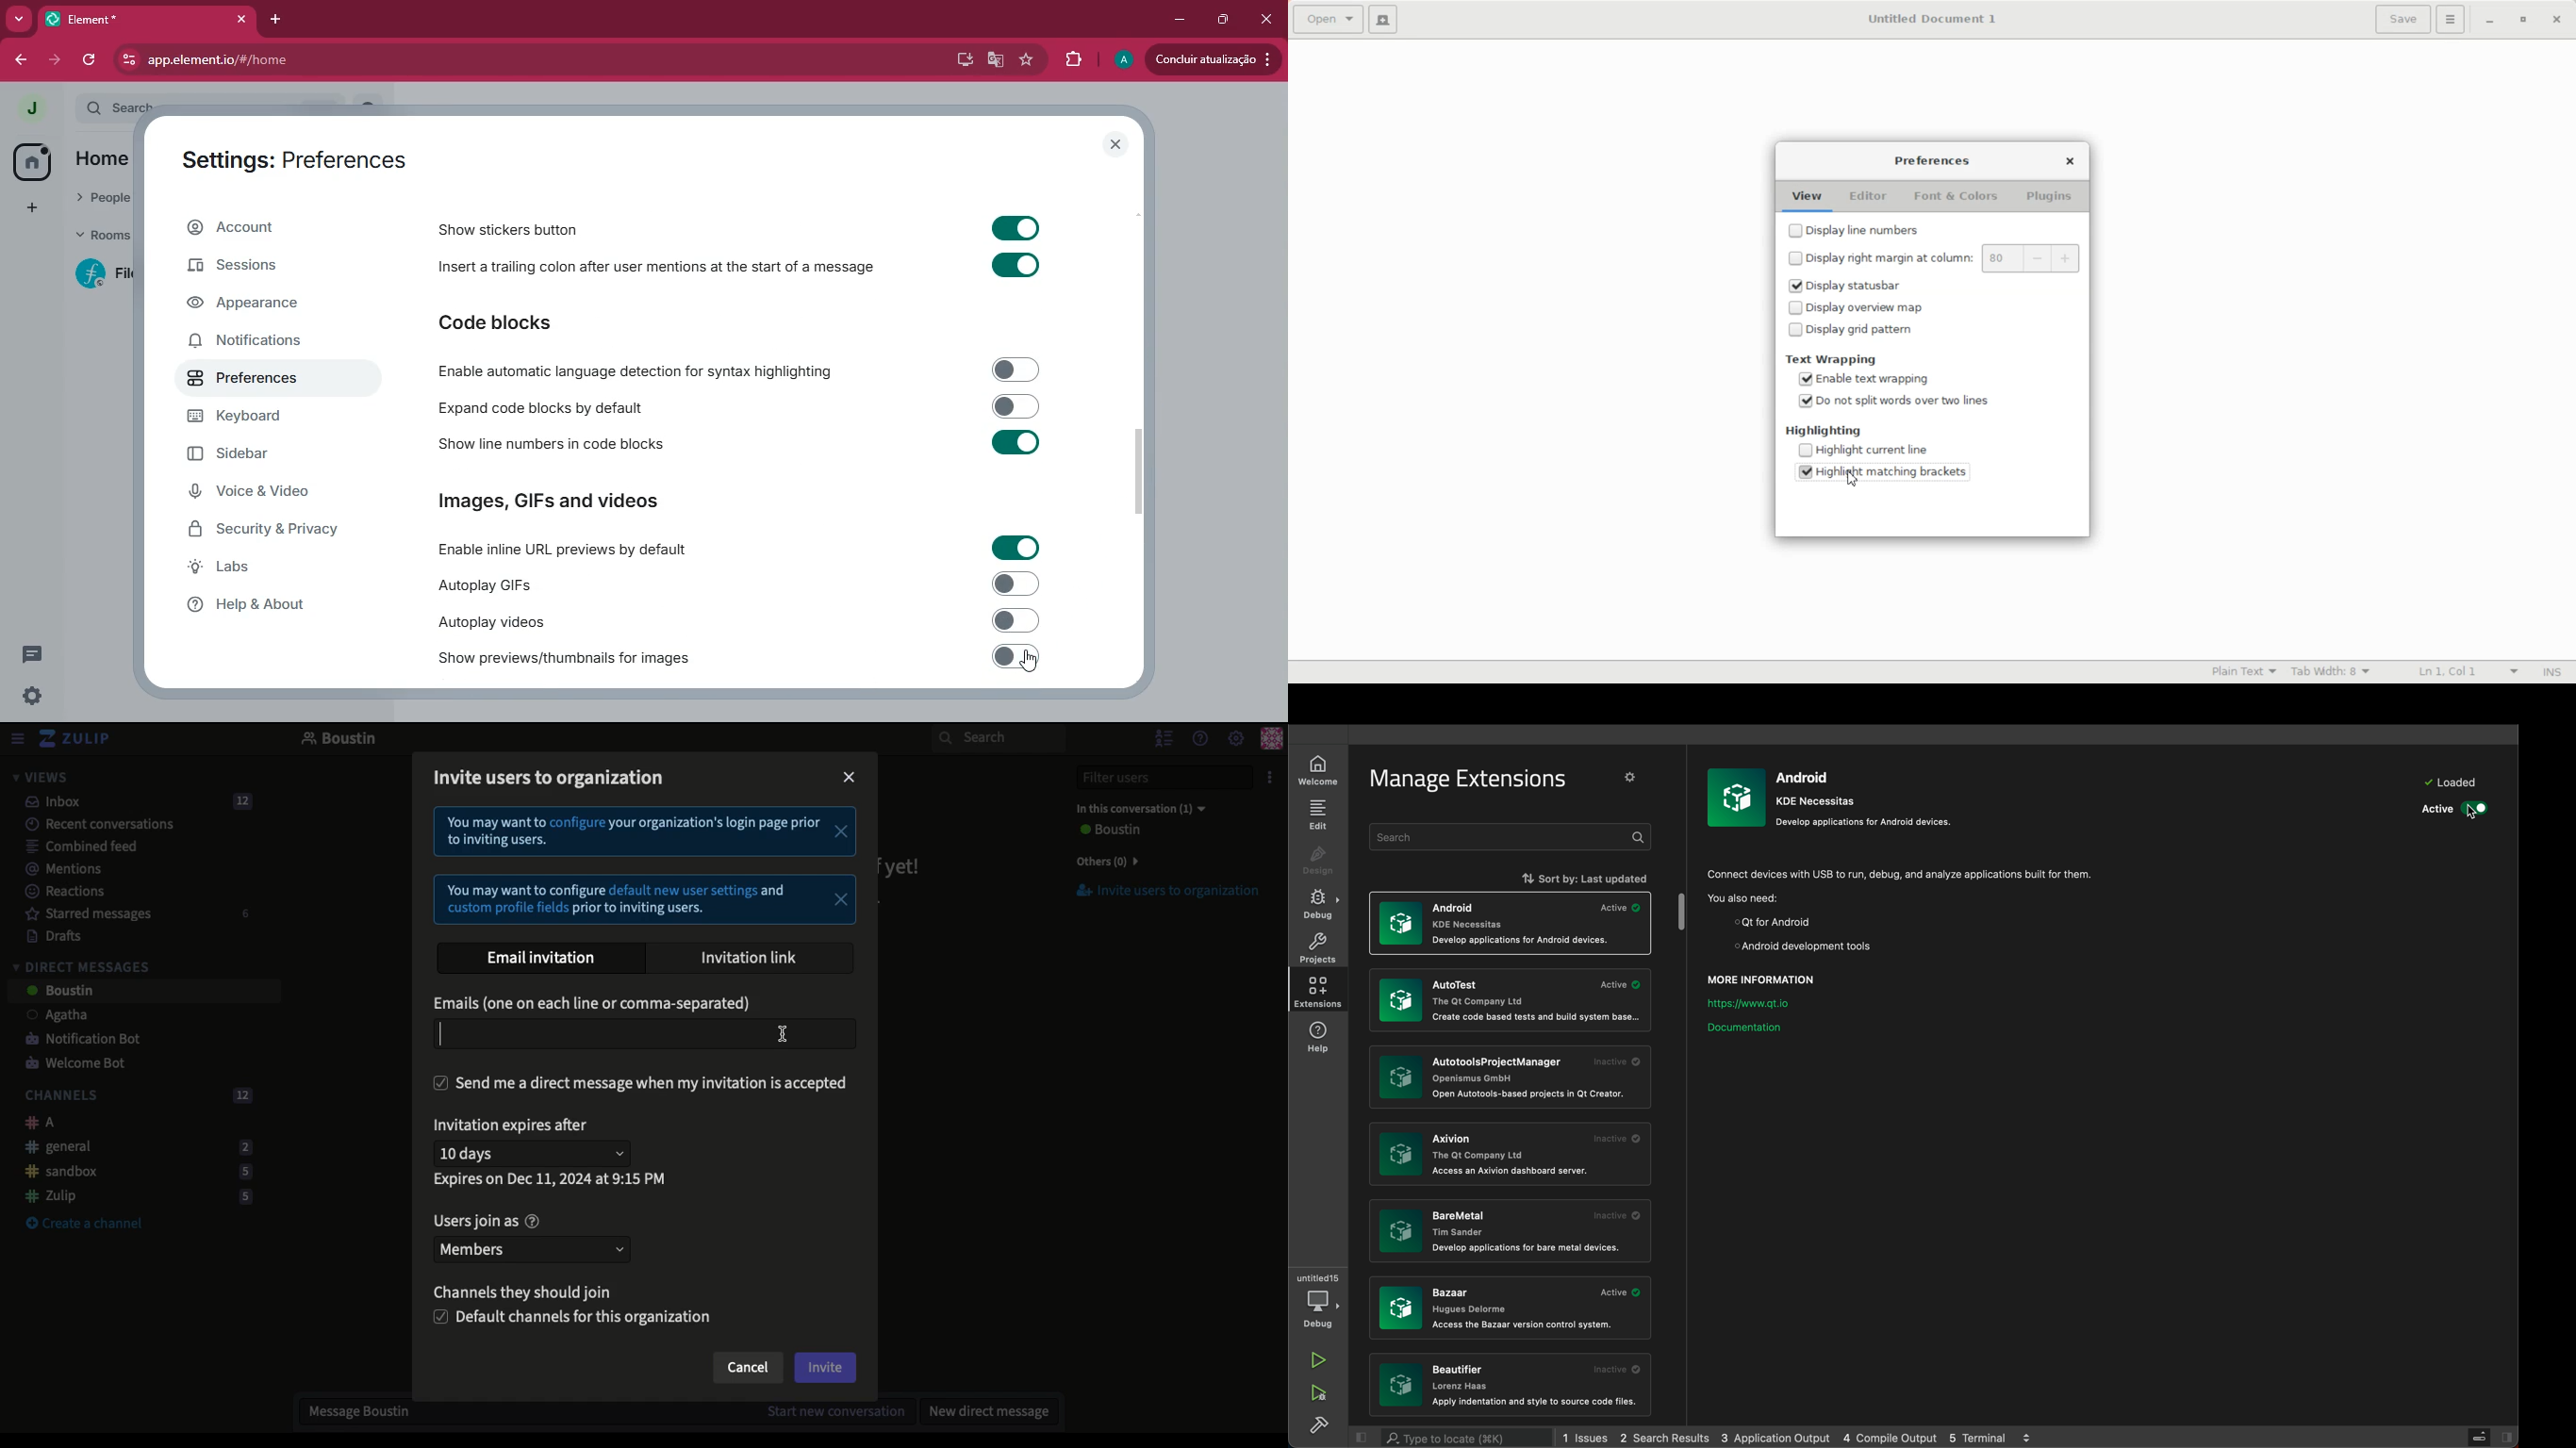 The image size is (2576, 1456). I want to click on app.element.io/#/home, so click(383, 61).